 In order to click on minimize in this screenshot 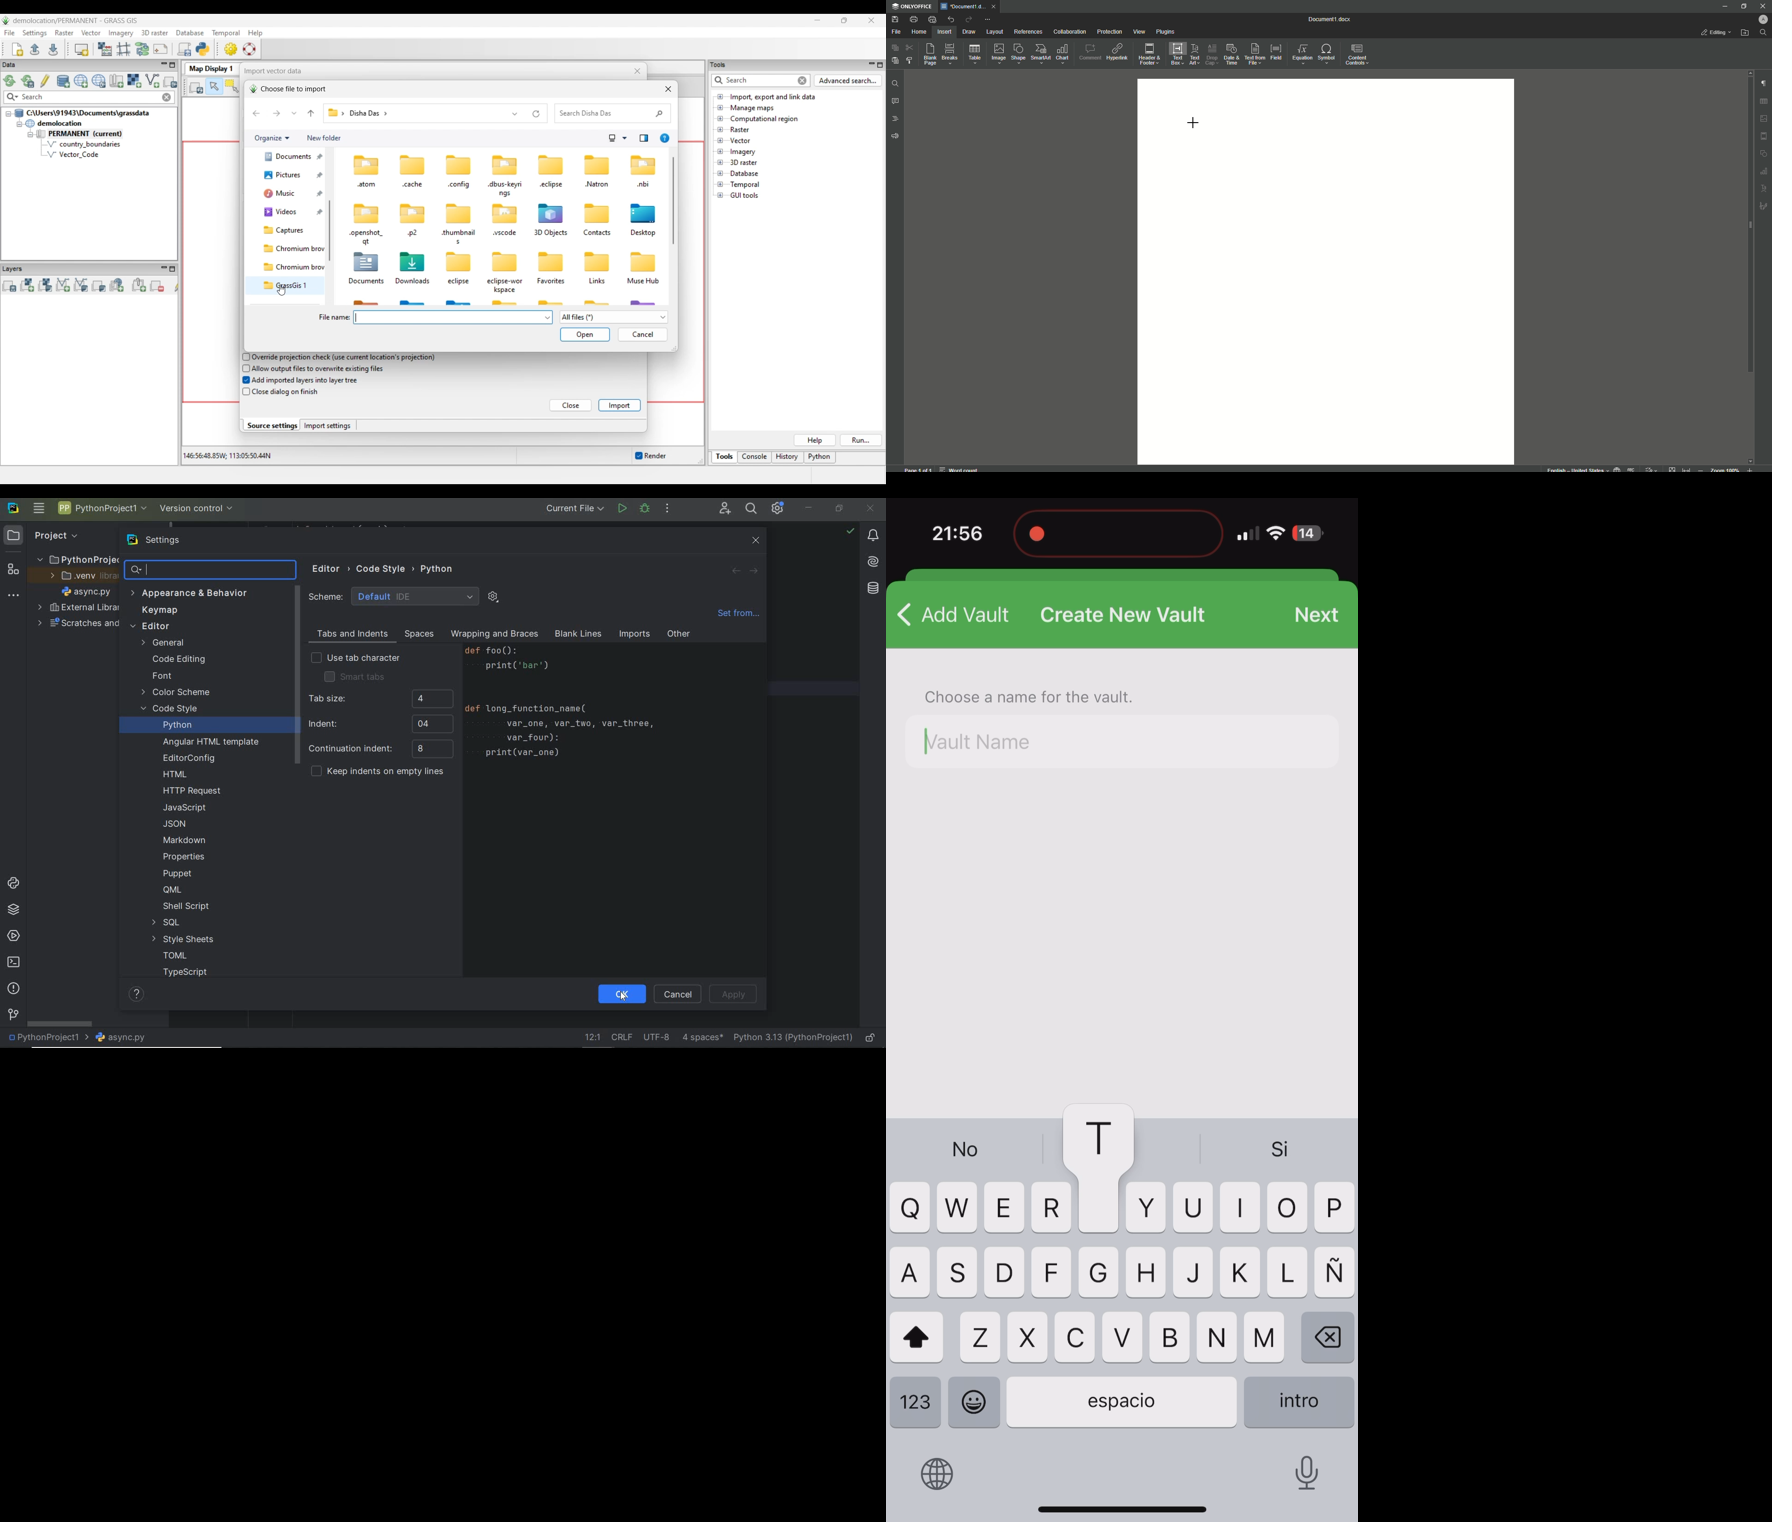, I will do `click(808, 507)`.